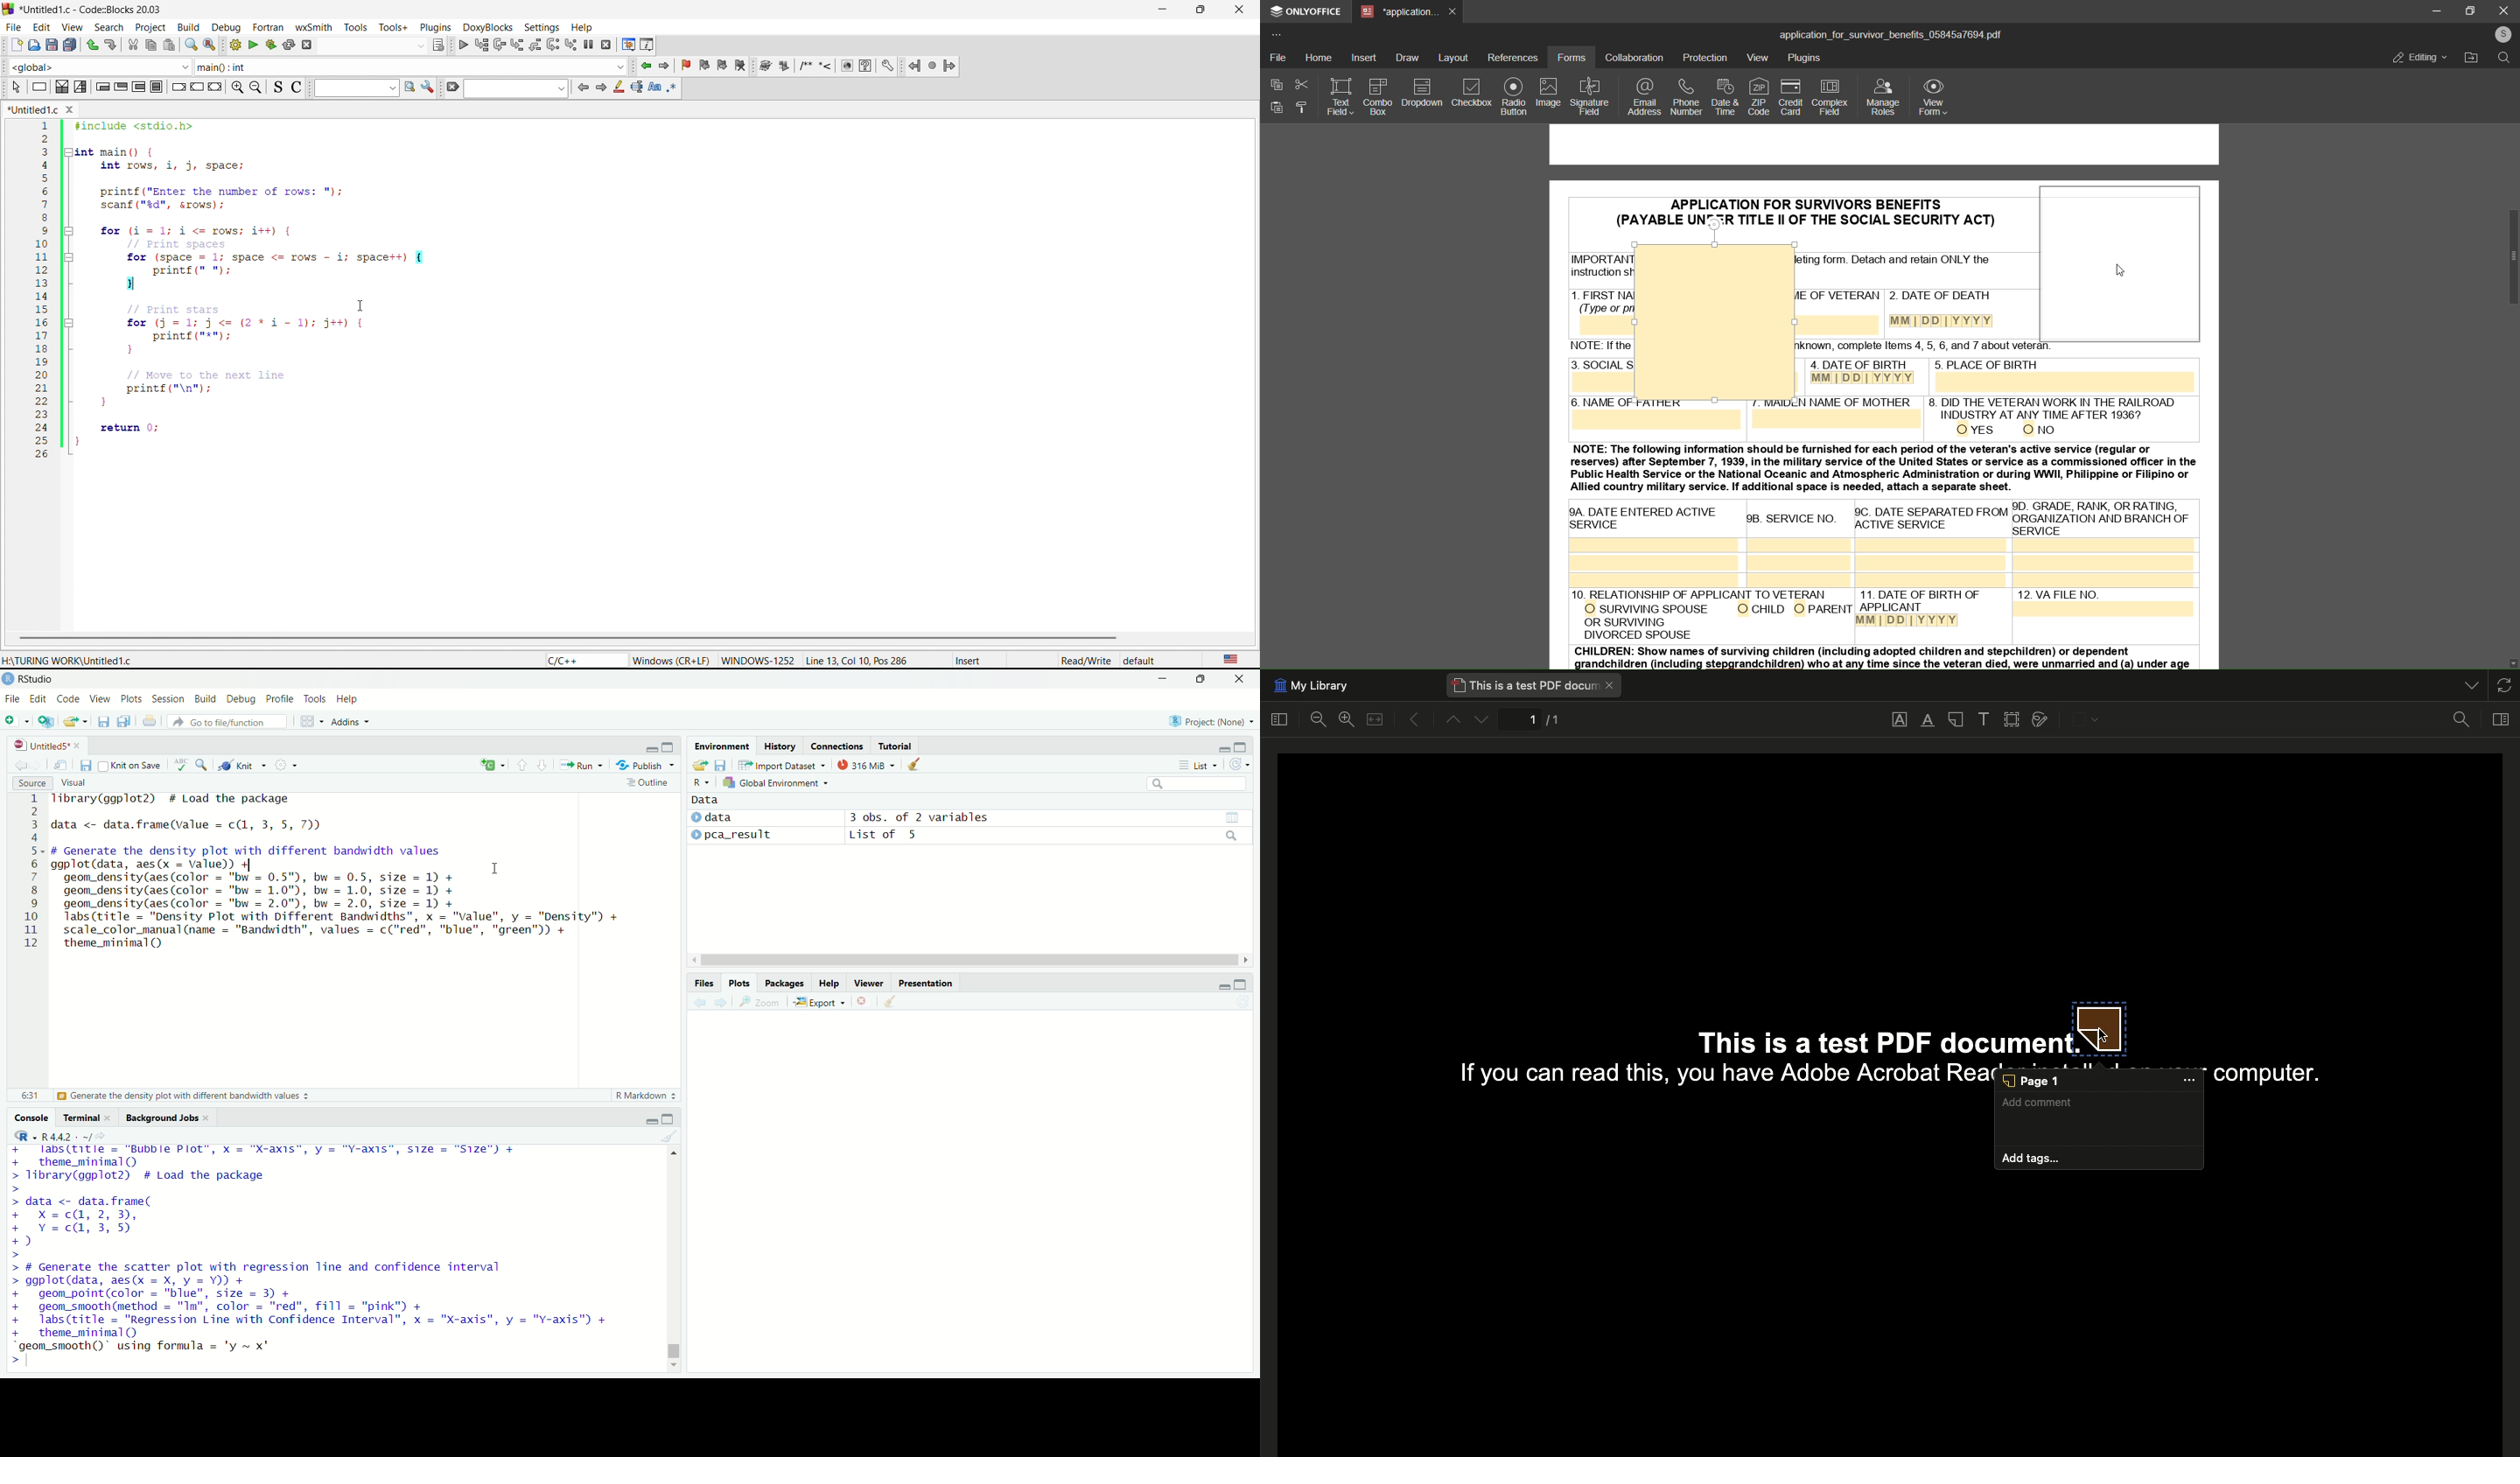  Describe the element at coordinates (338, 873) in the screenshot. I see `library(ggplot2) # Load the package

data <- data.frame(value = c(1, 3, 5, 7))

# Generate the density plot with different bandwidth values

ggplot(data, aes(x = value)) + bi
geom_density(aes(color = "bw = 0.5"), bw = 0.5, size = 1) +
geom_density(aes(color = "bw = 1.0"), bw = 1.0, size = 1) +
geom_density(aes(color = "bw = 2.0"), bw = 2.0, size = 1) +
labs(title = "Density Plot with Different Bandwidths", x = "value", y = "Density") +
scale_color_manual(name = "Bandwidth", values = c("red", "blue", "green")) +
theme_minimalQ),` at that location.